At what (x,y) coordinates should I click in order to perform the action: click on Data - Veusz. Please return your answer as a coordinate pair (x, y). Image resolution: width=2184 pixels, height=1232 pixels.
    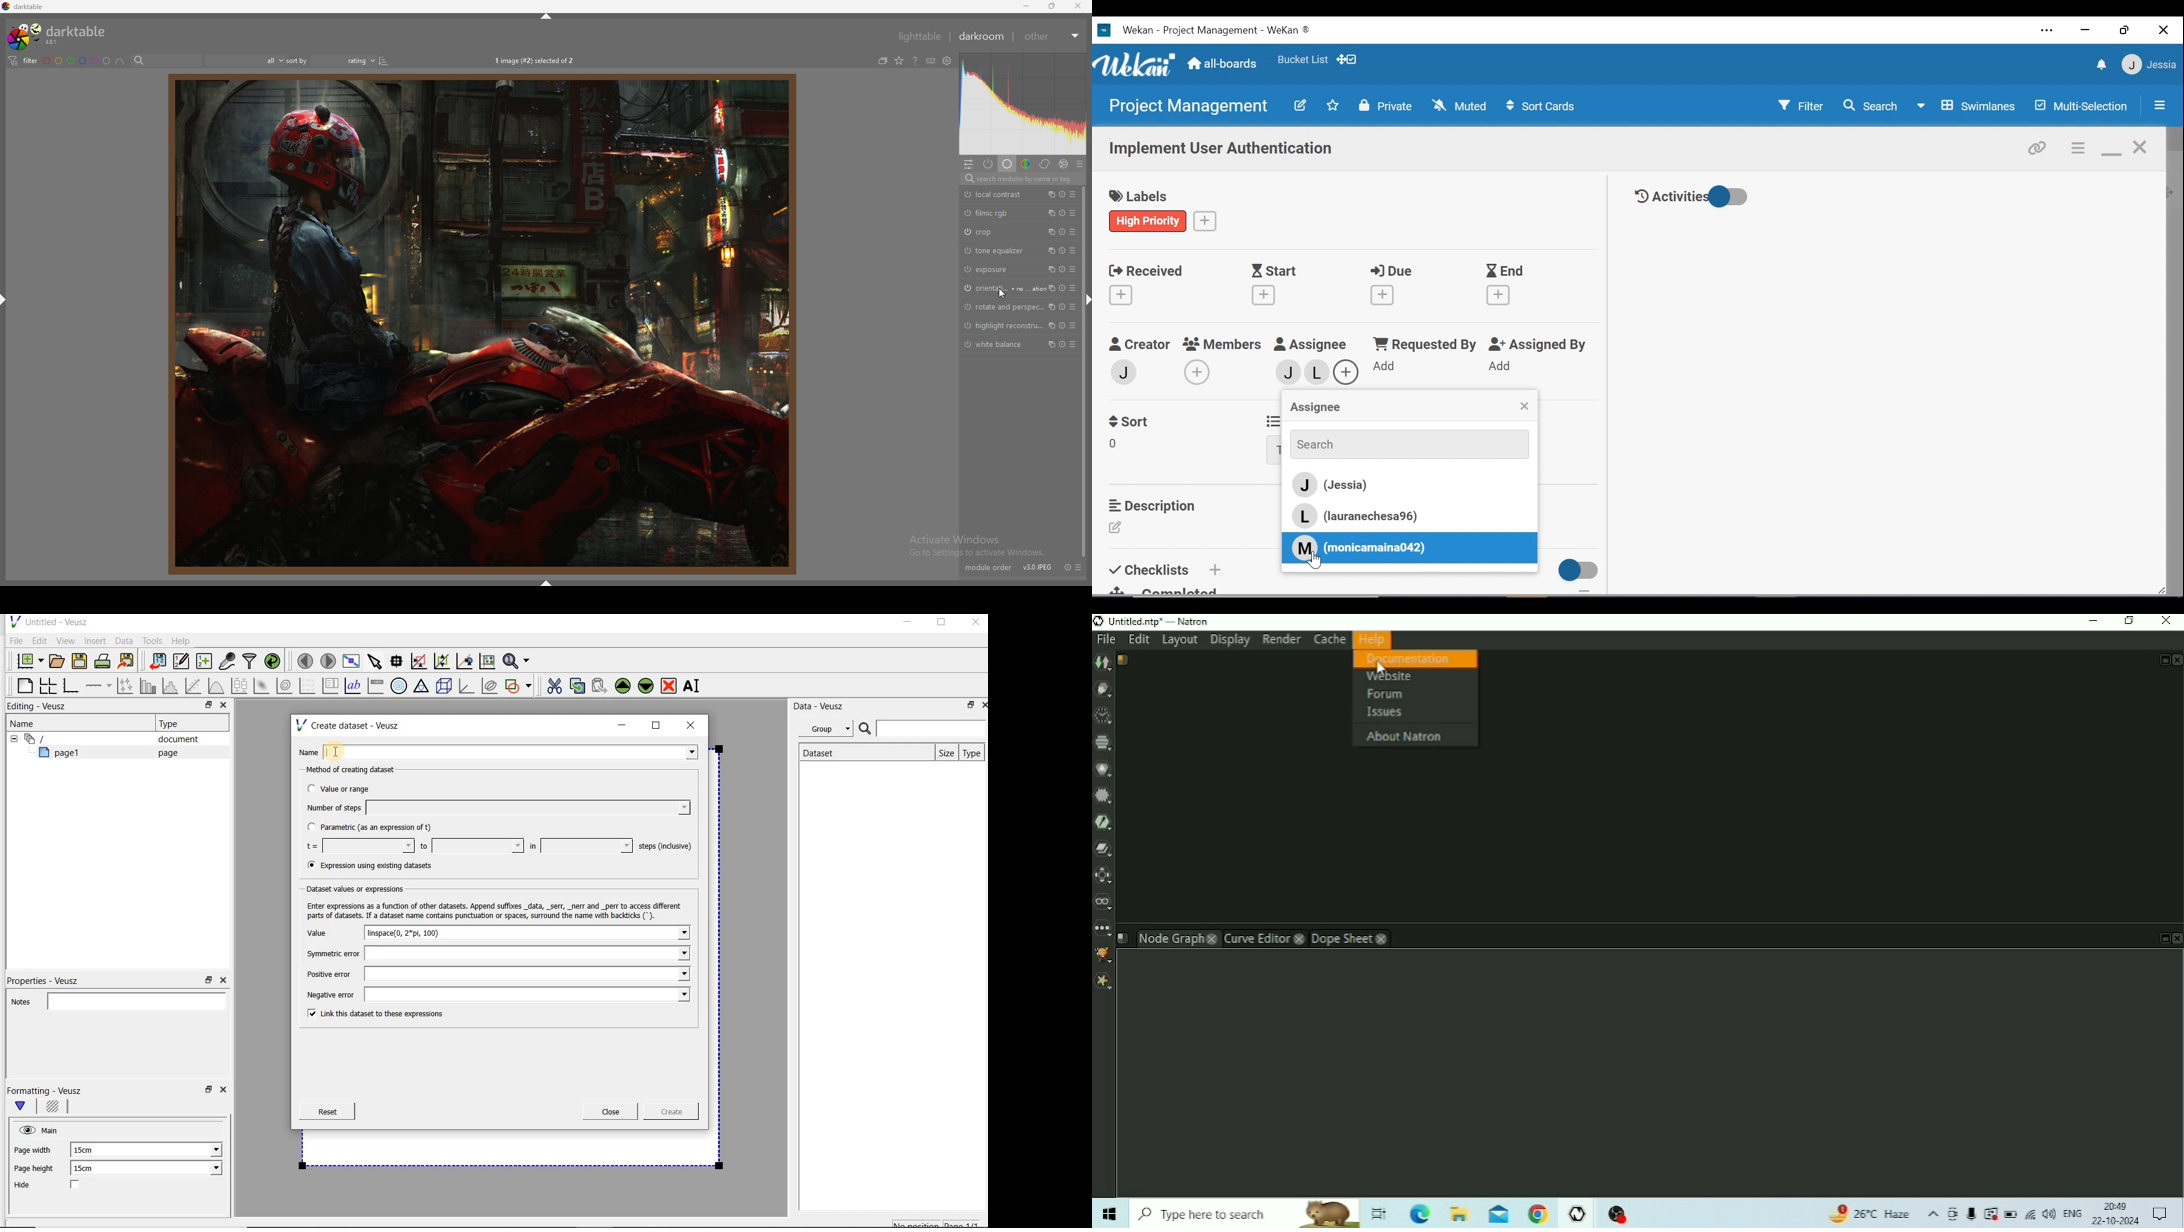
    Looking at the image, I should click on (823, 706).